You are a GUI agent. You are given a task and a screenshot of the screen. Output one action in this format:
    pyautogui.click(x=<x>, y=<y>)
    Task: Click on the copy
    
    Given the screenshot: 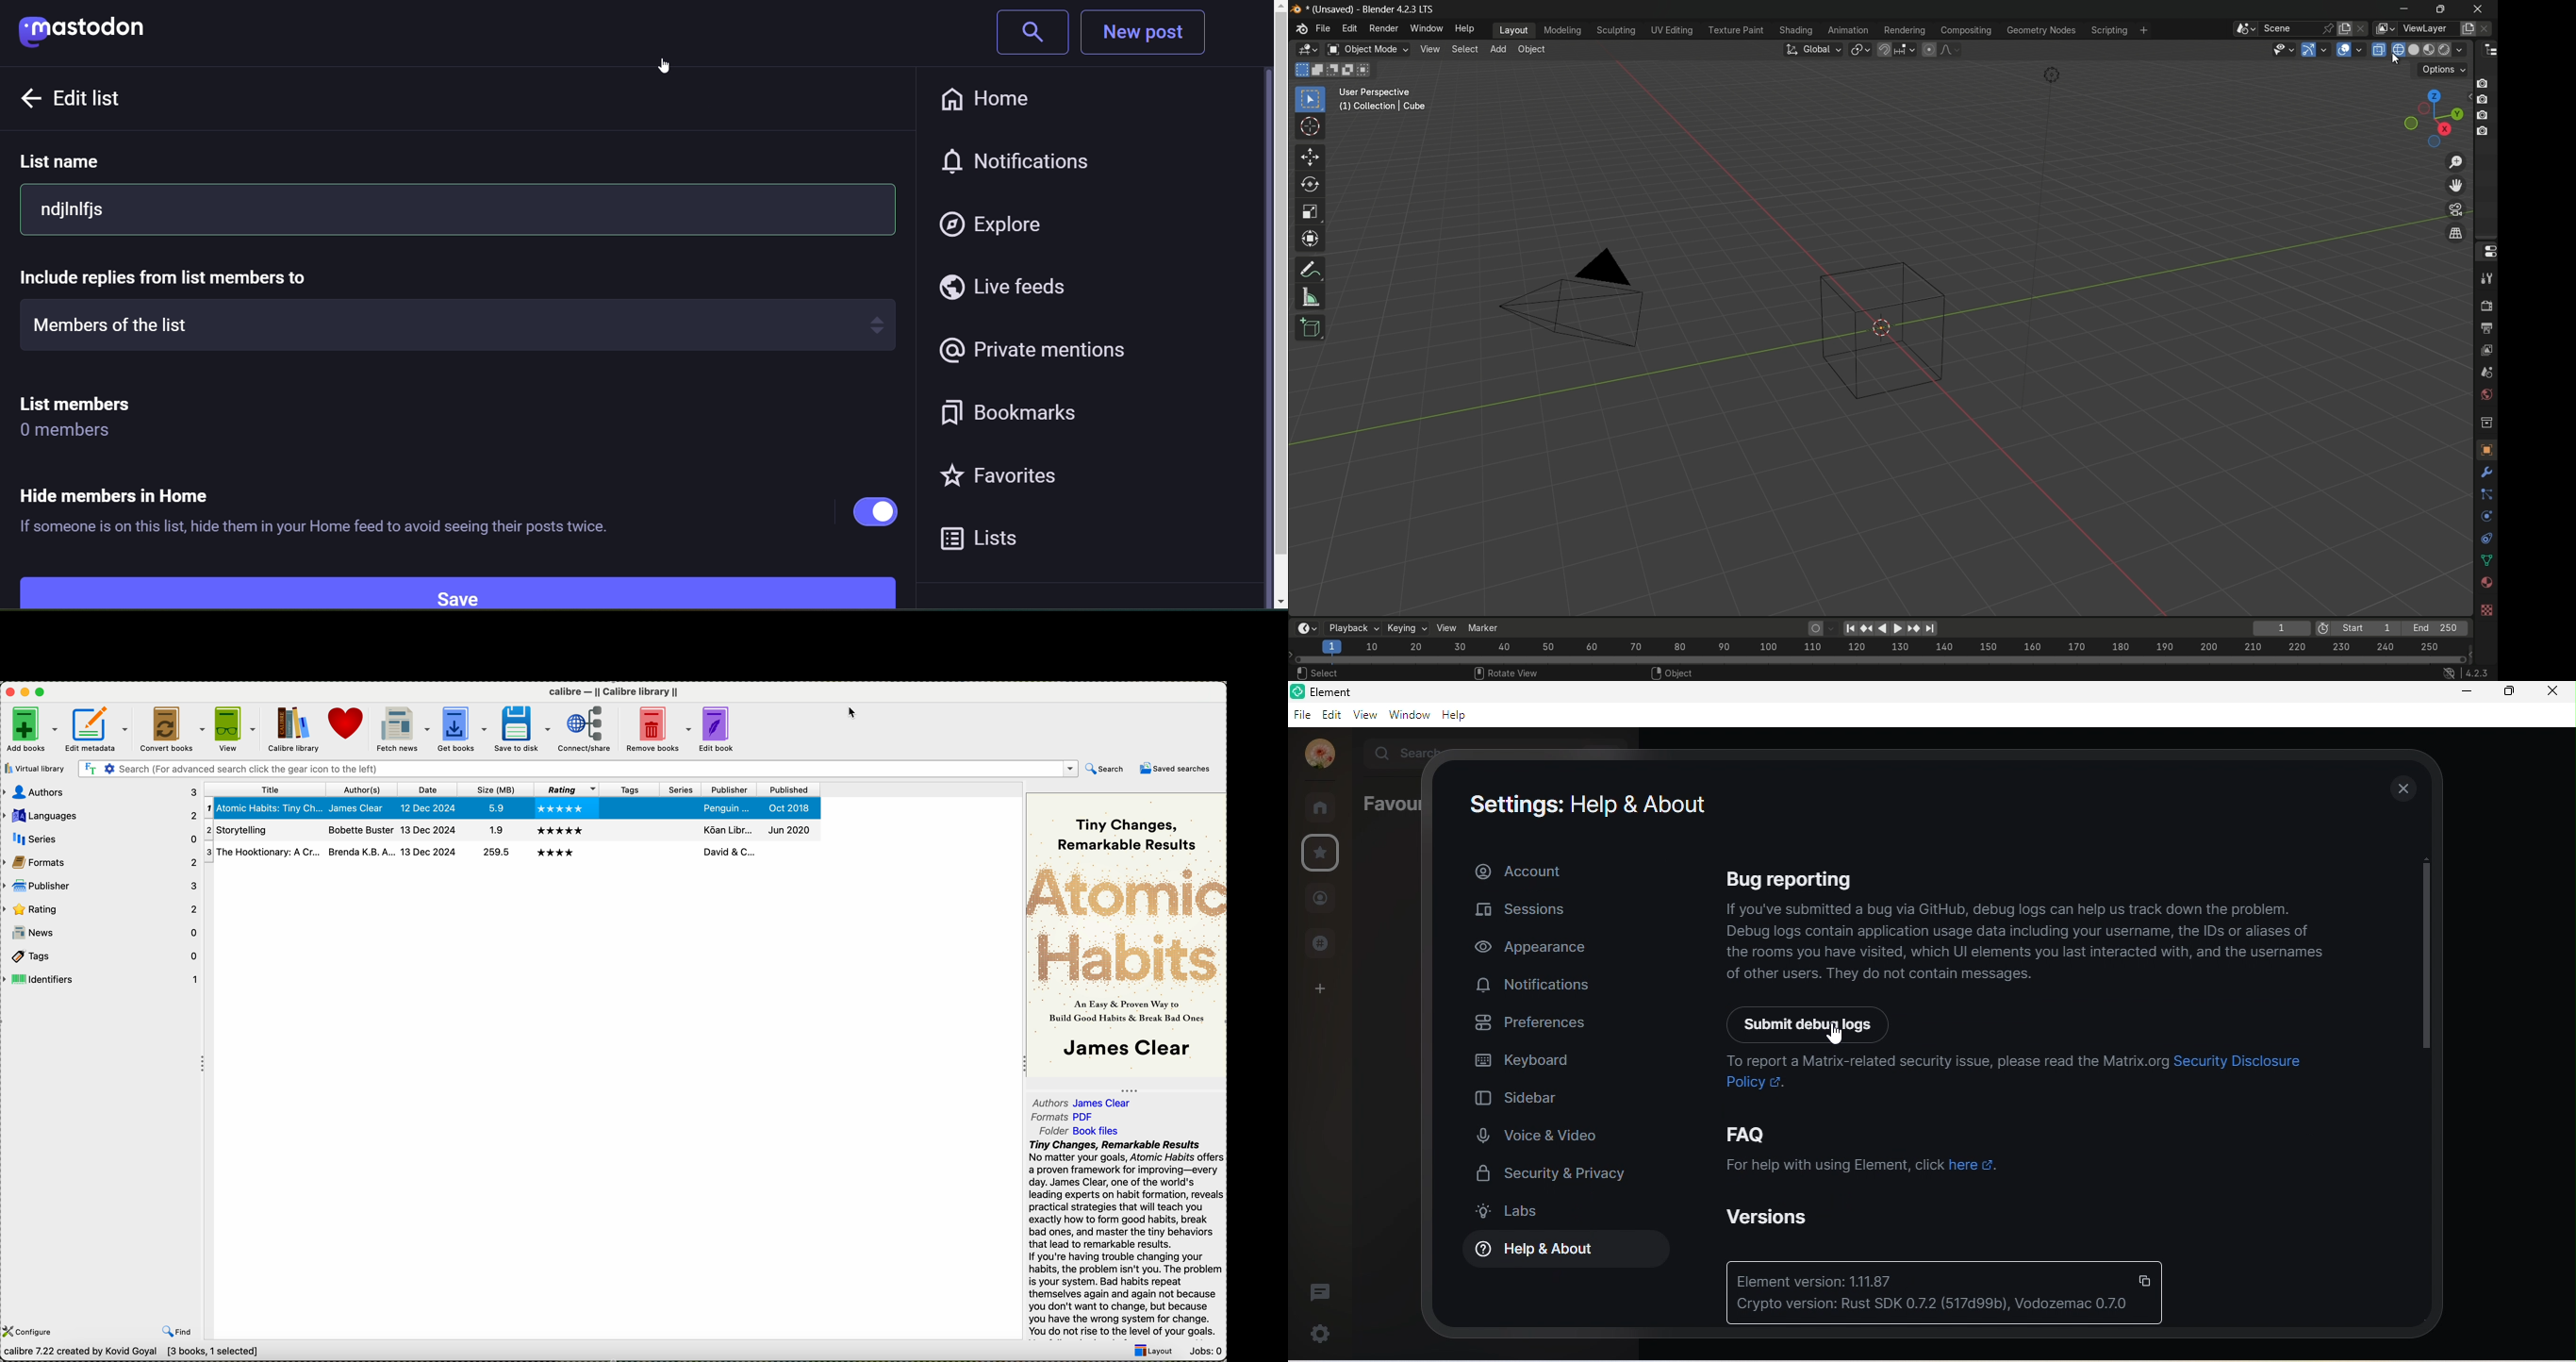 What is the action you would take?
    pyautogui.click(x=2147, y=1280)
    